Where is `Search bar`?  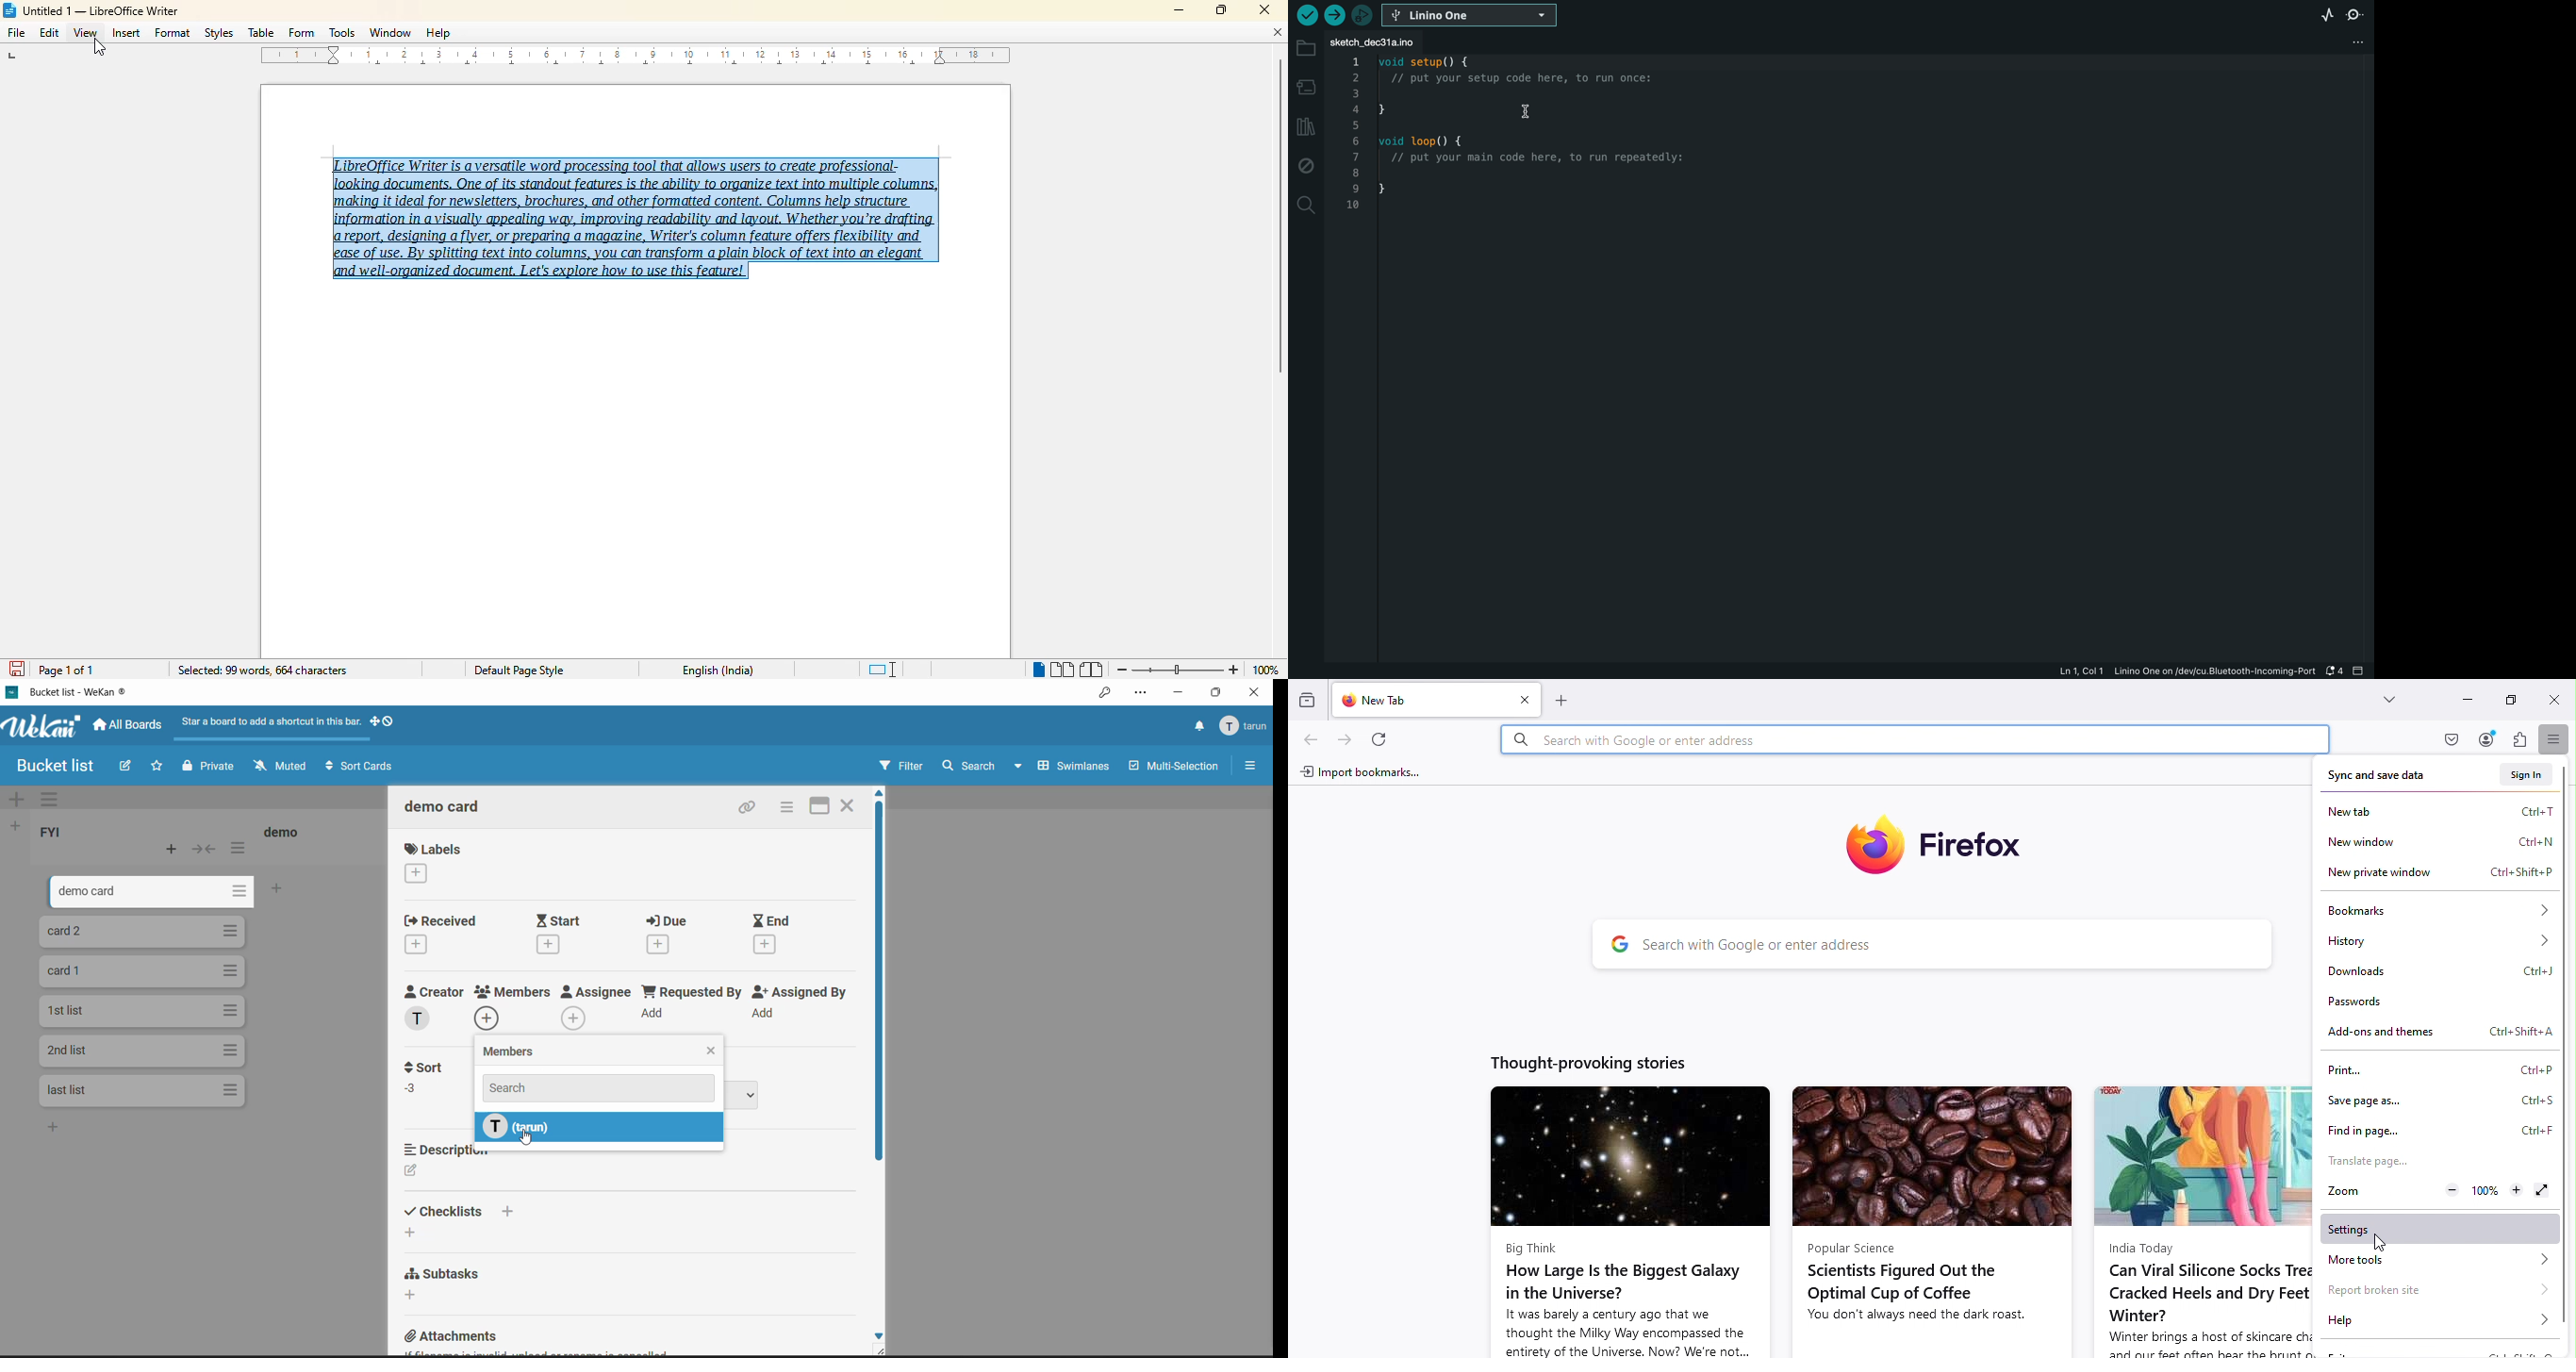 Search bar is located at coordinates (1931, 943).